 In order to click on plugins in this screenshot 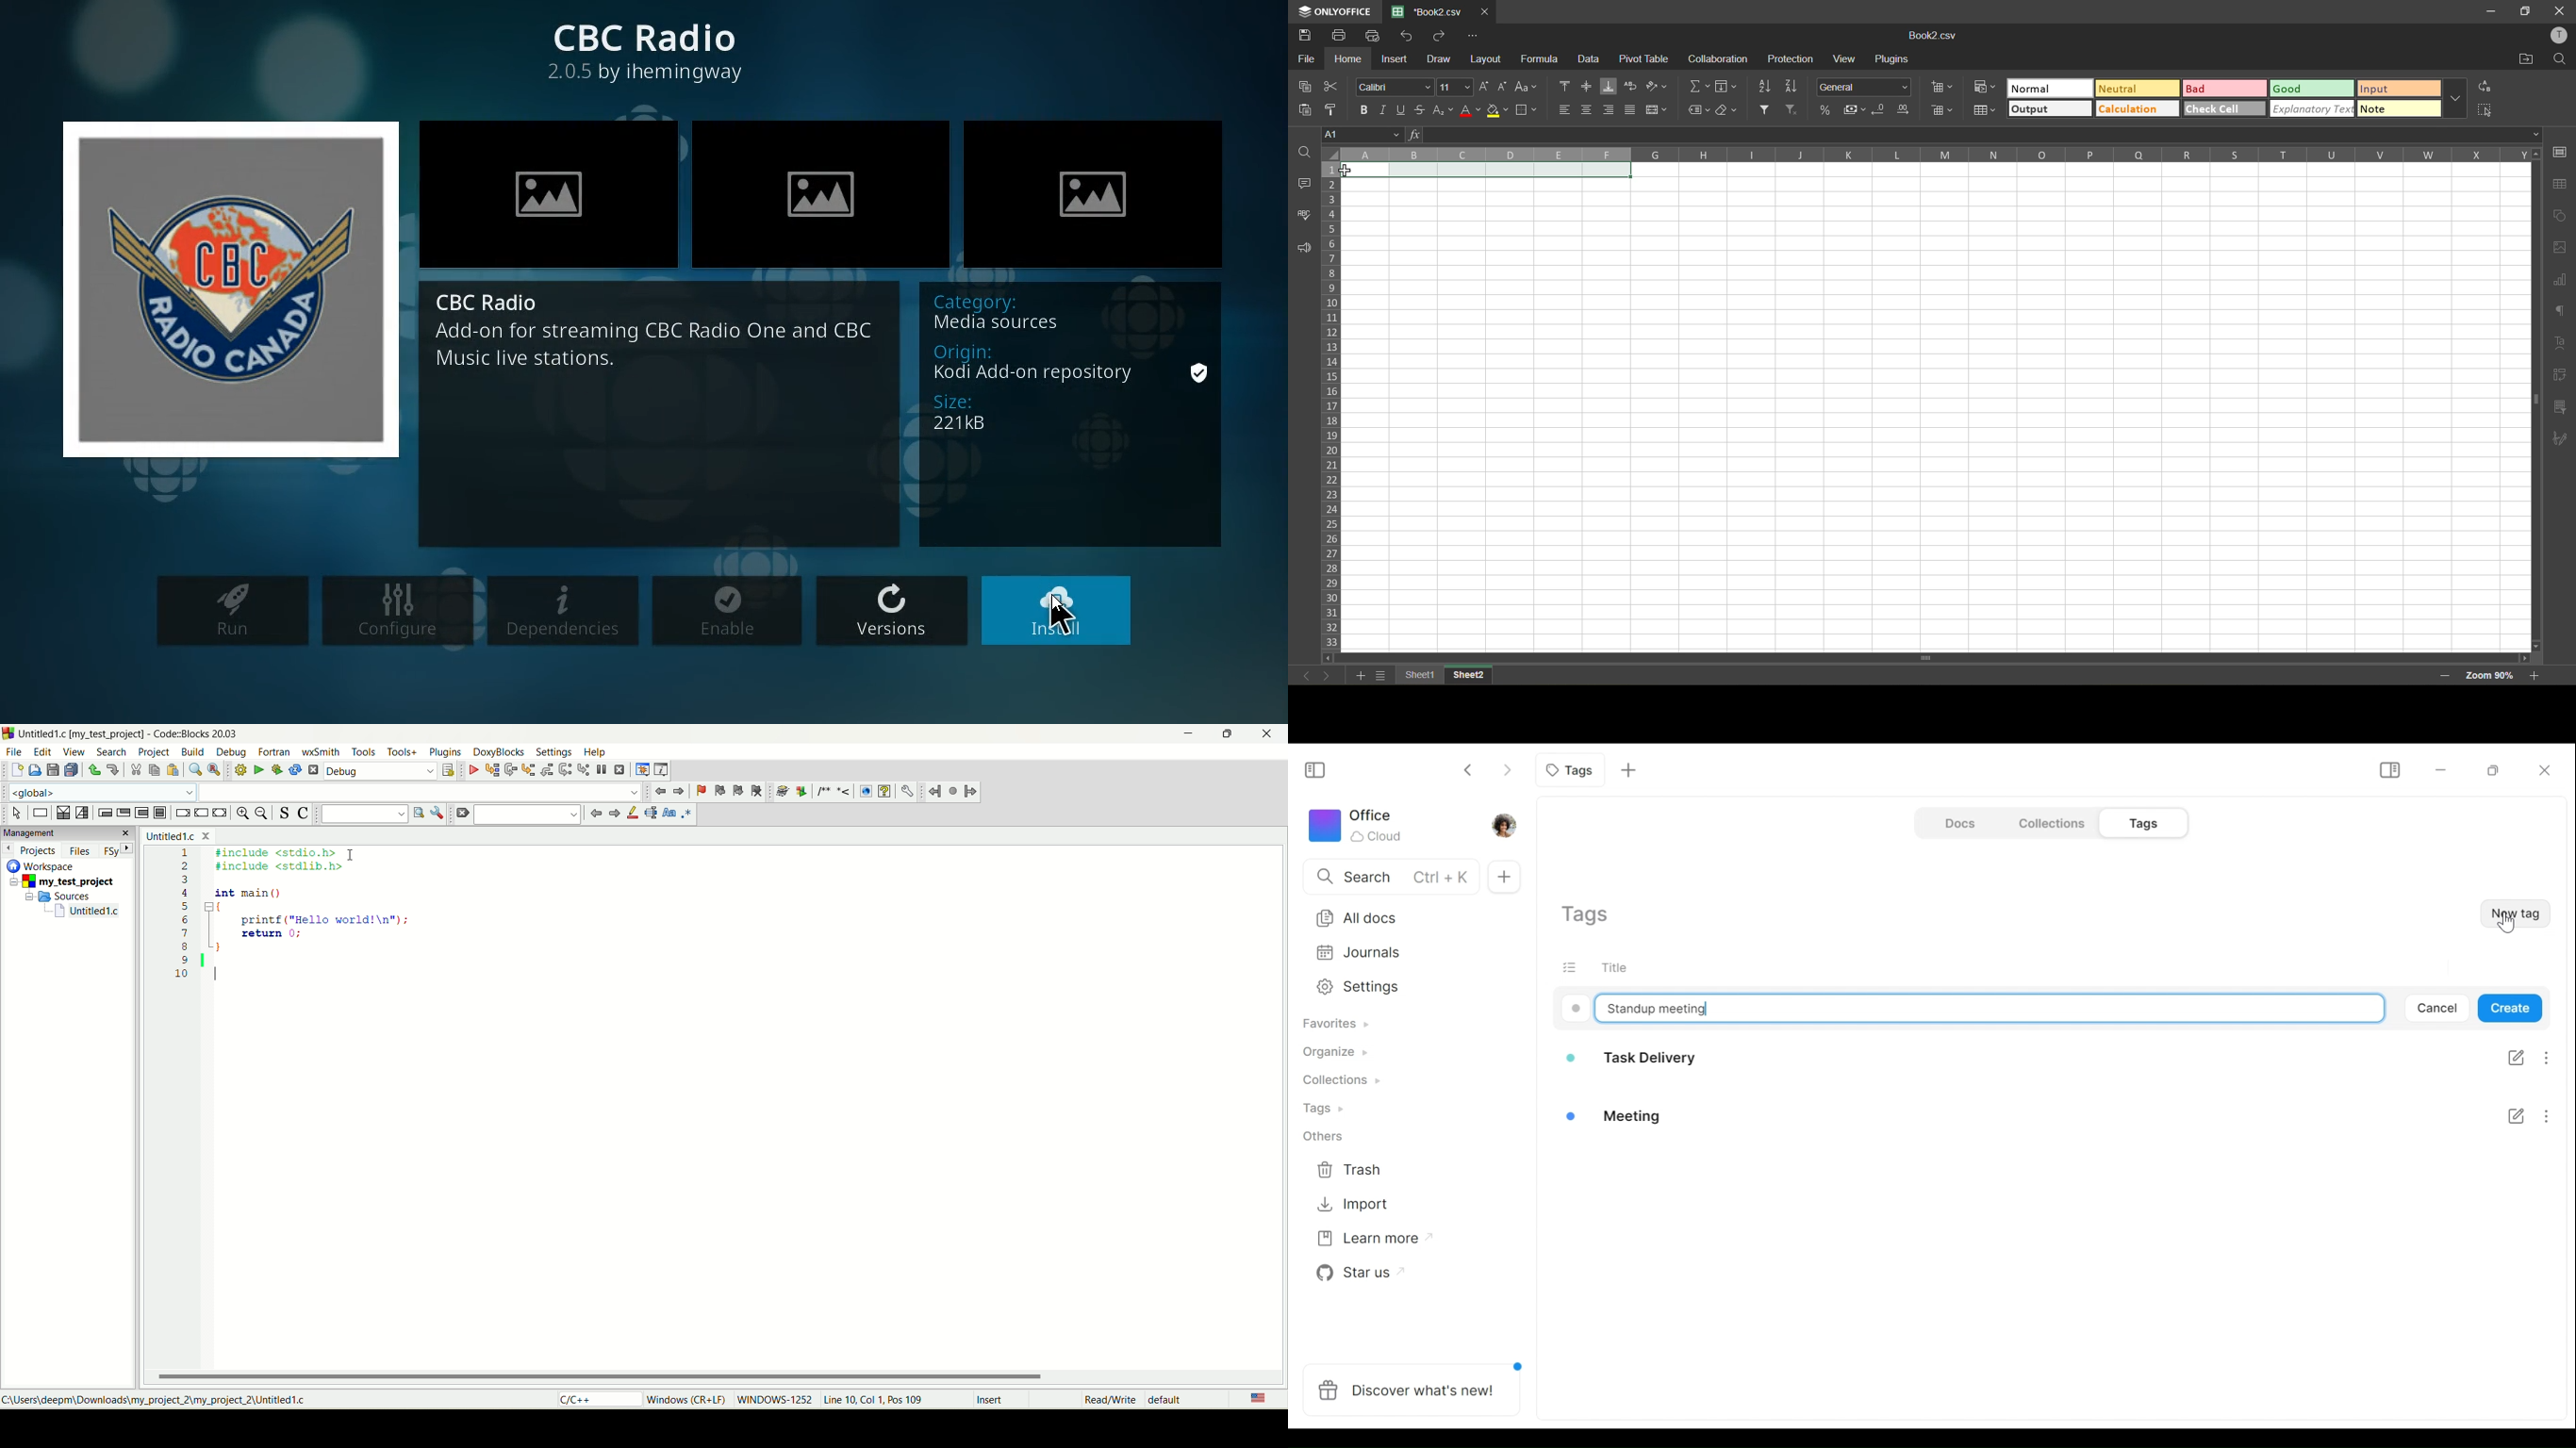, I will do `click(445, 751)`.